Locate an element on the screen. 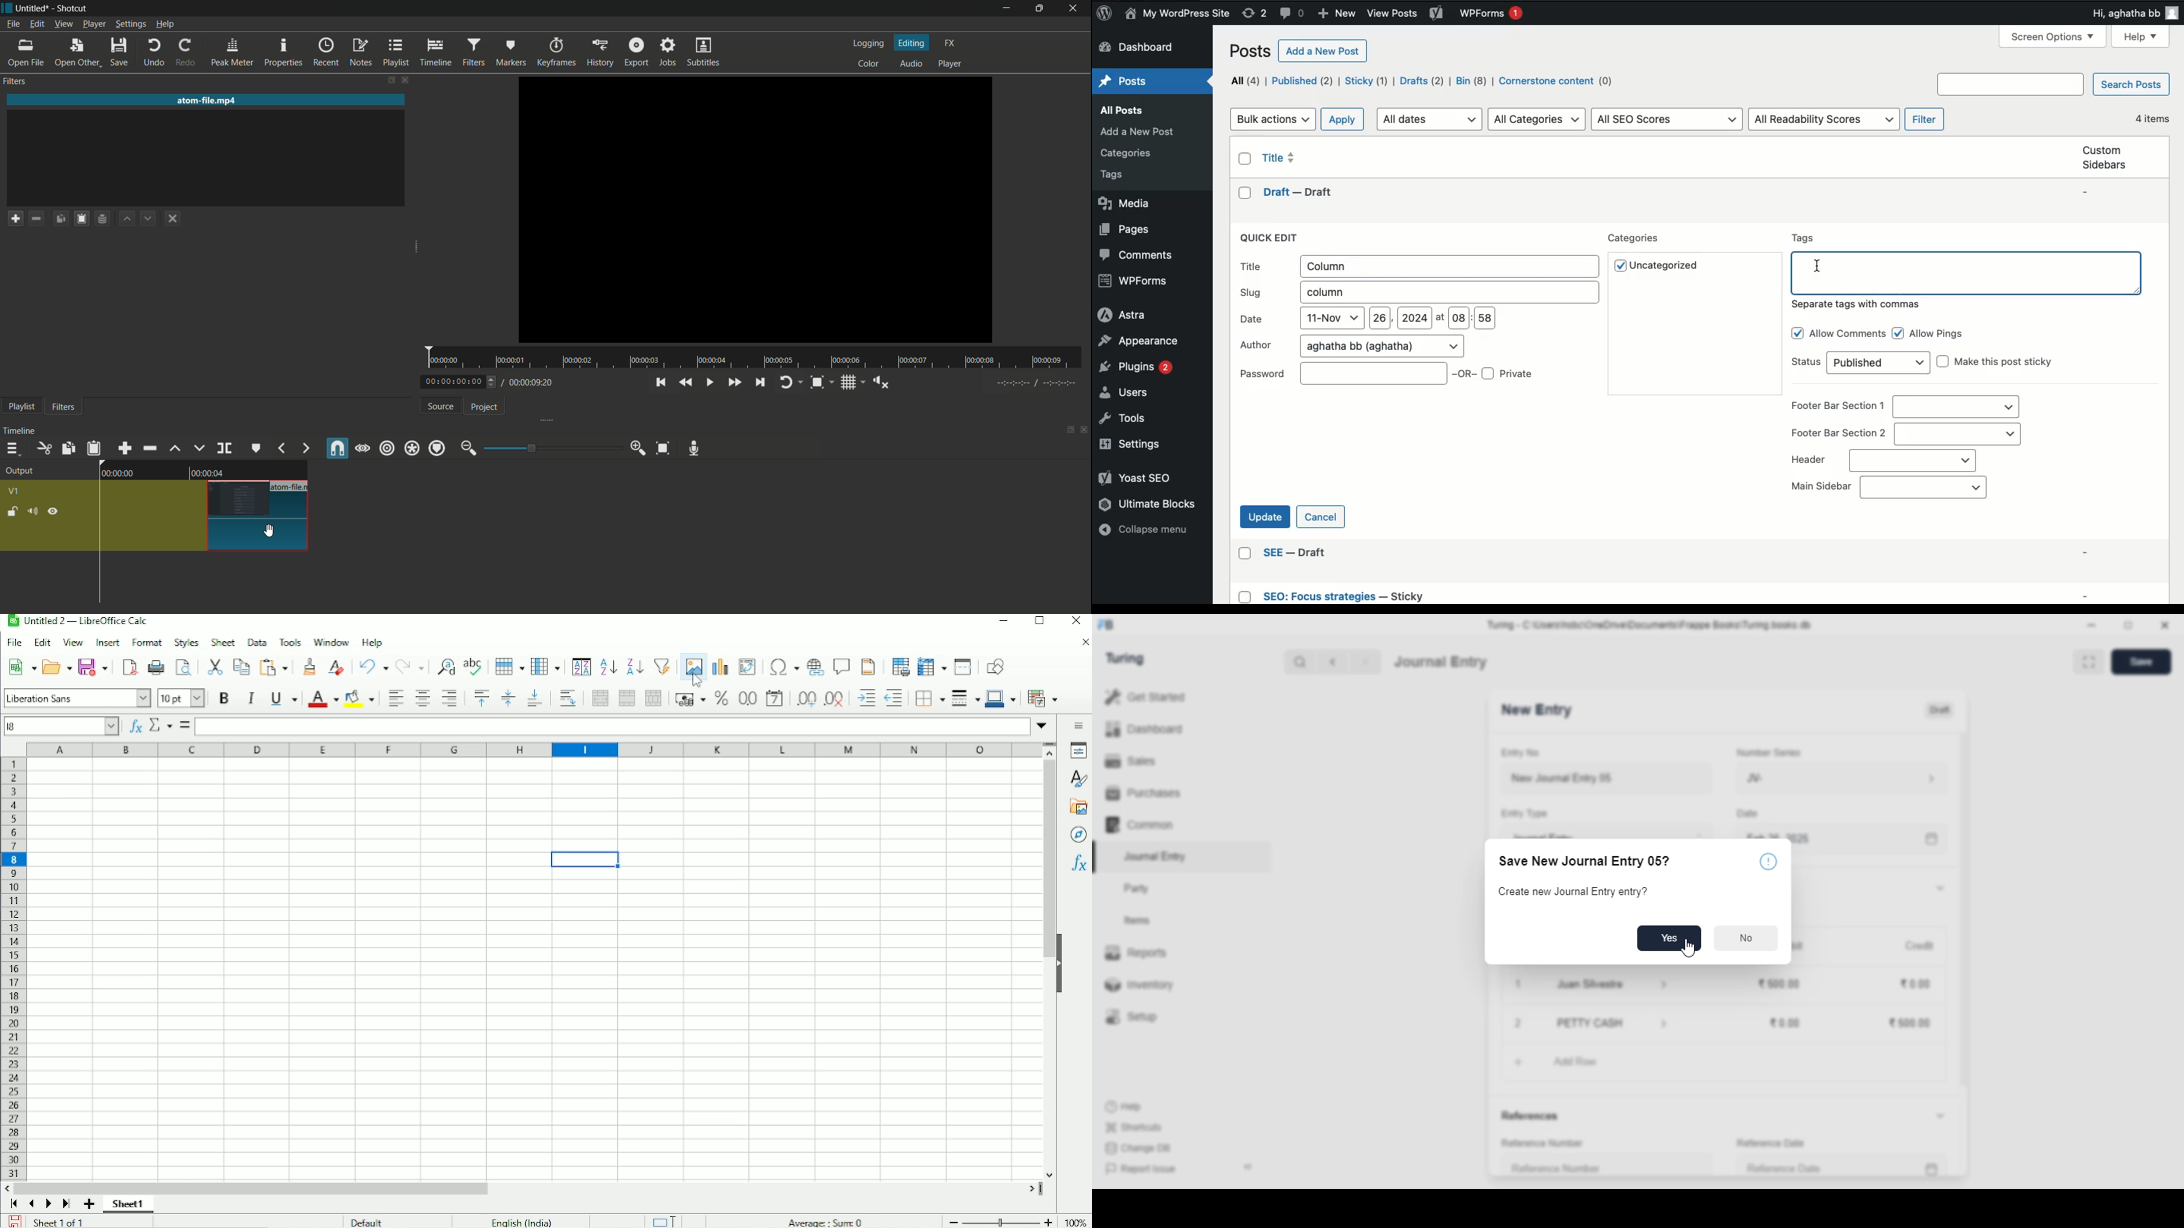 The width and height of the screenshot is (2184, 1232). checkbox is located at coordinates (1245, 193).